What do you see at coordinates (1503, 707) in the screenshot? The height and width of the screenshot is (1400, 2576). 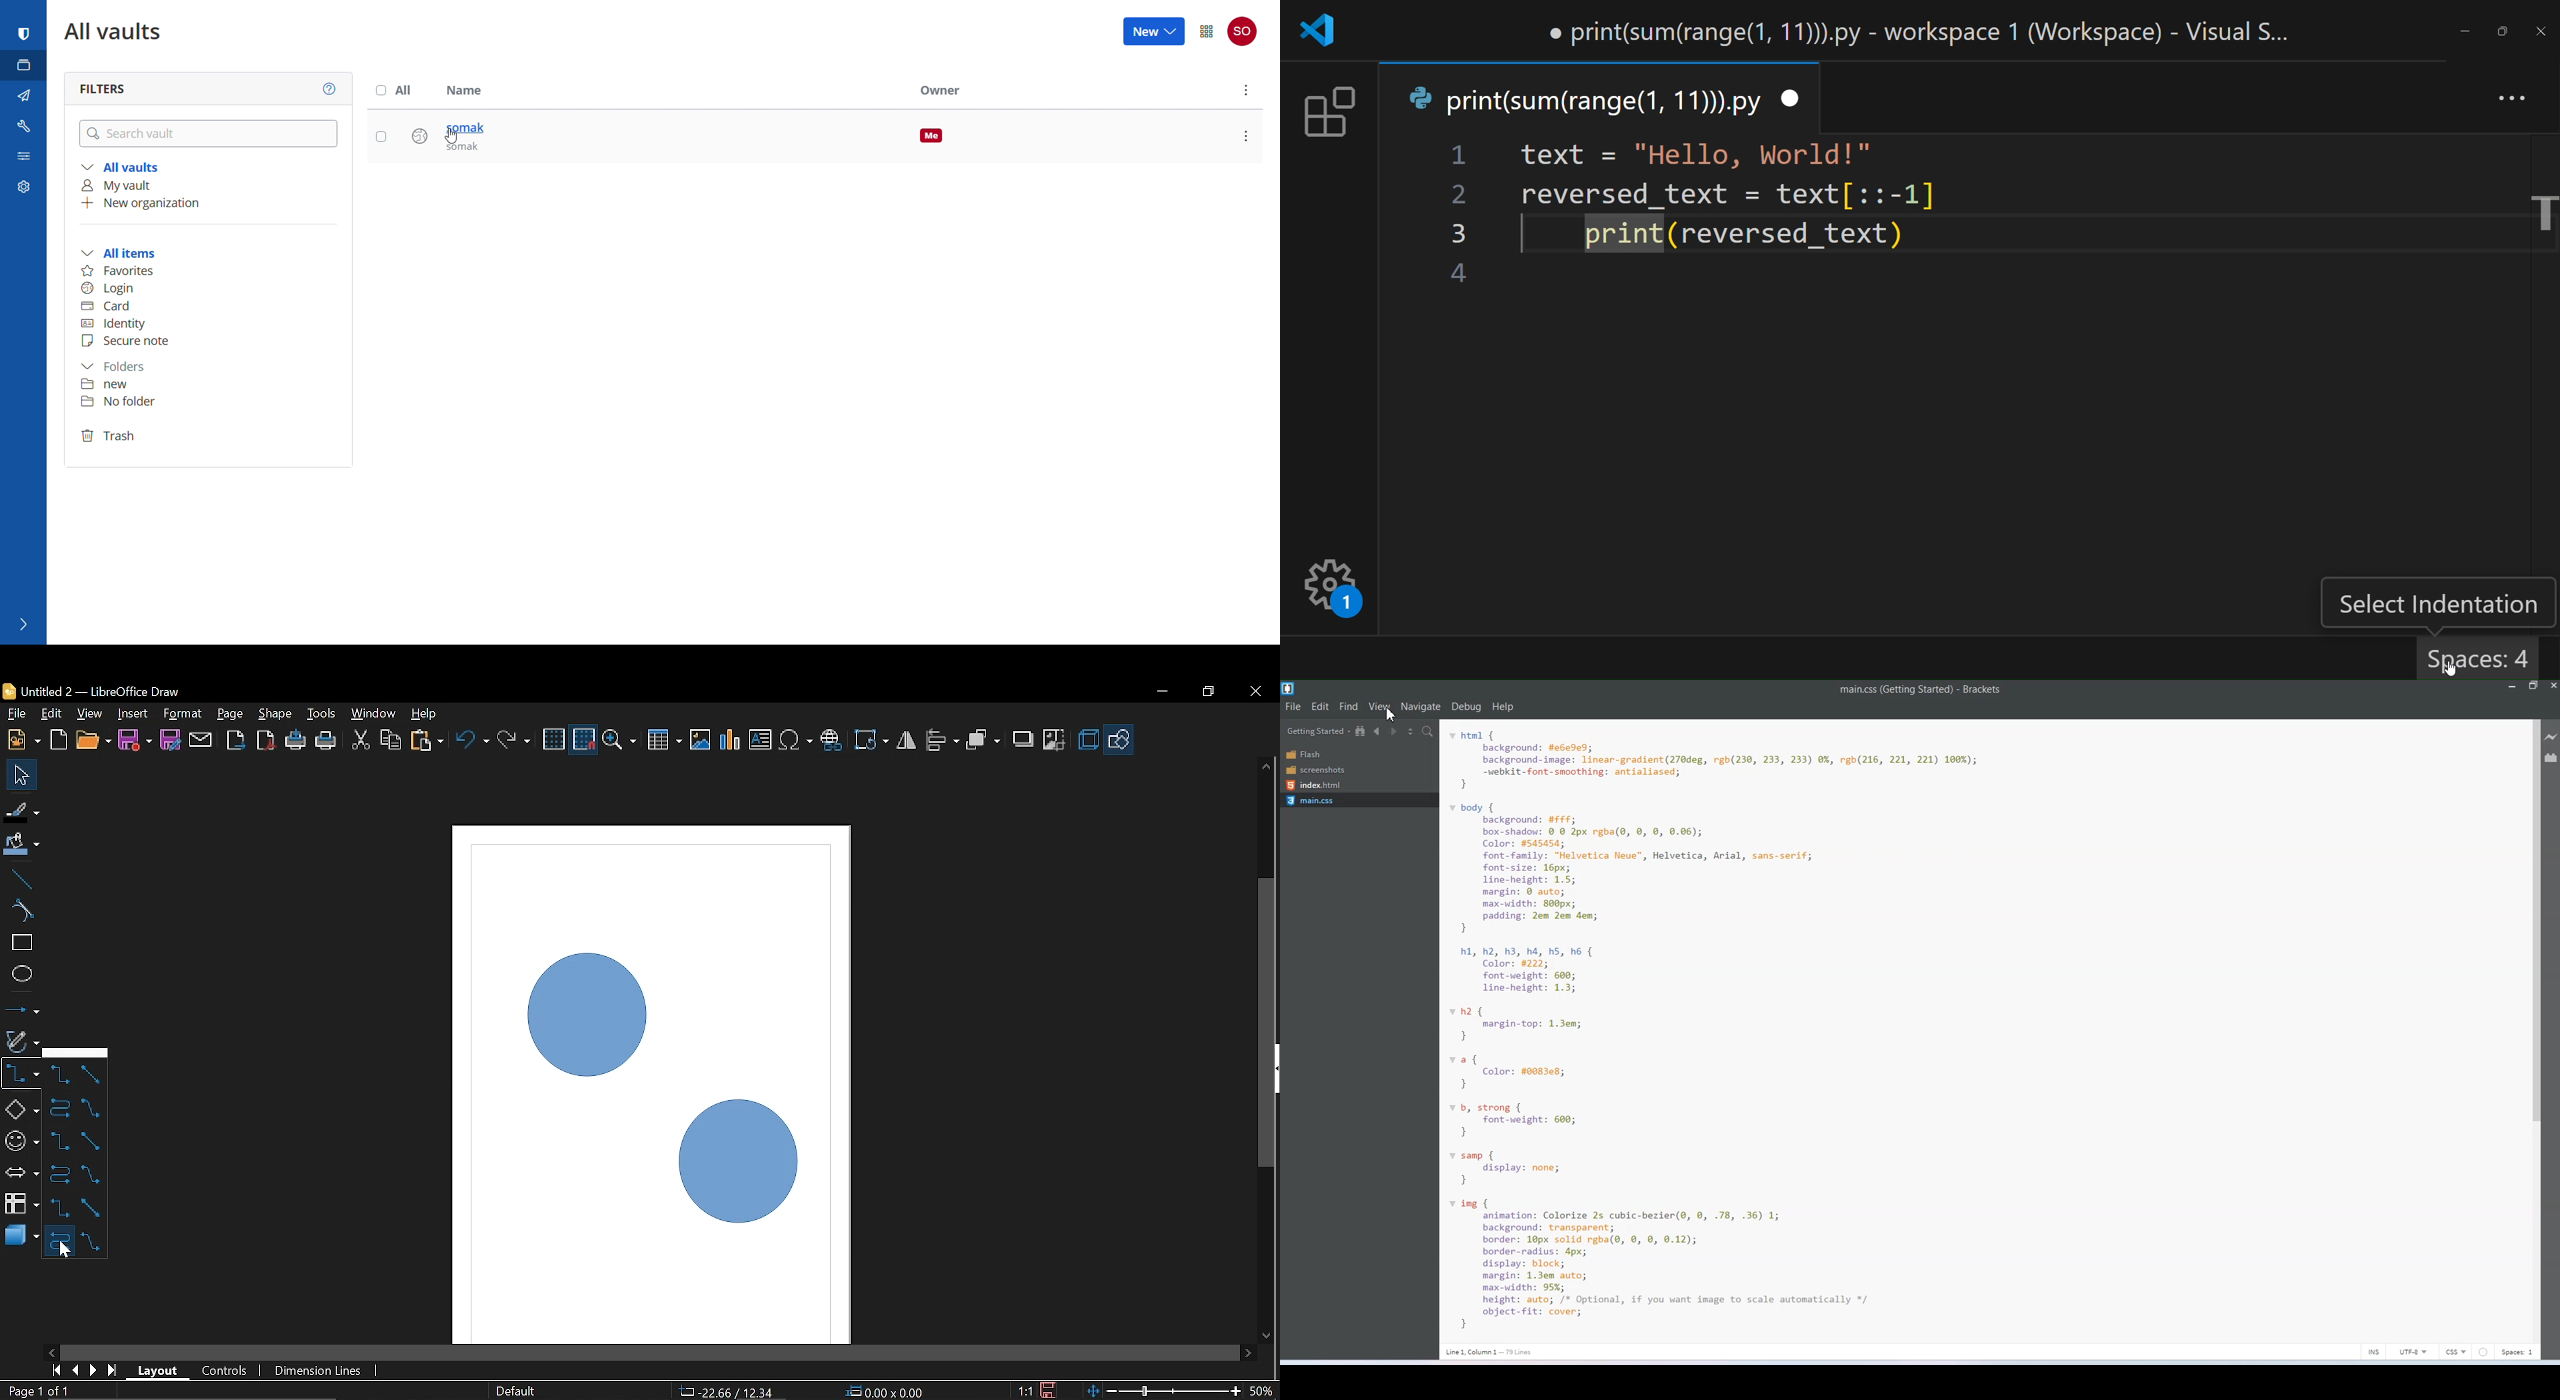 I see `Help` at bounding box center [1503, 707].